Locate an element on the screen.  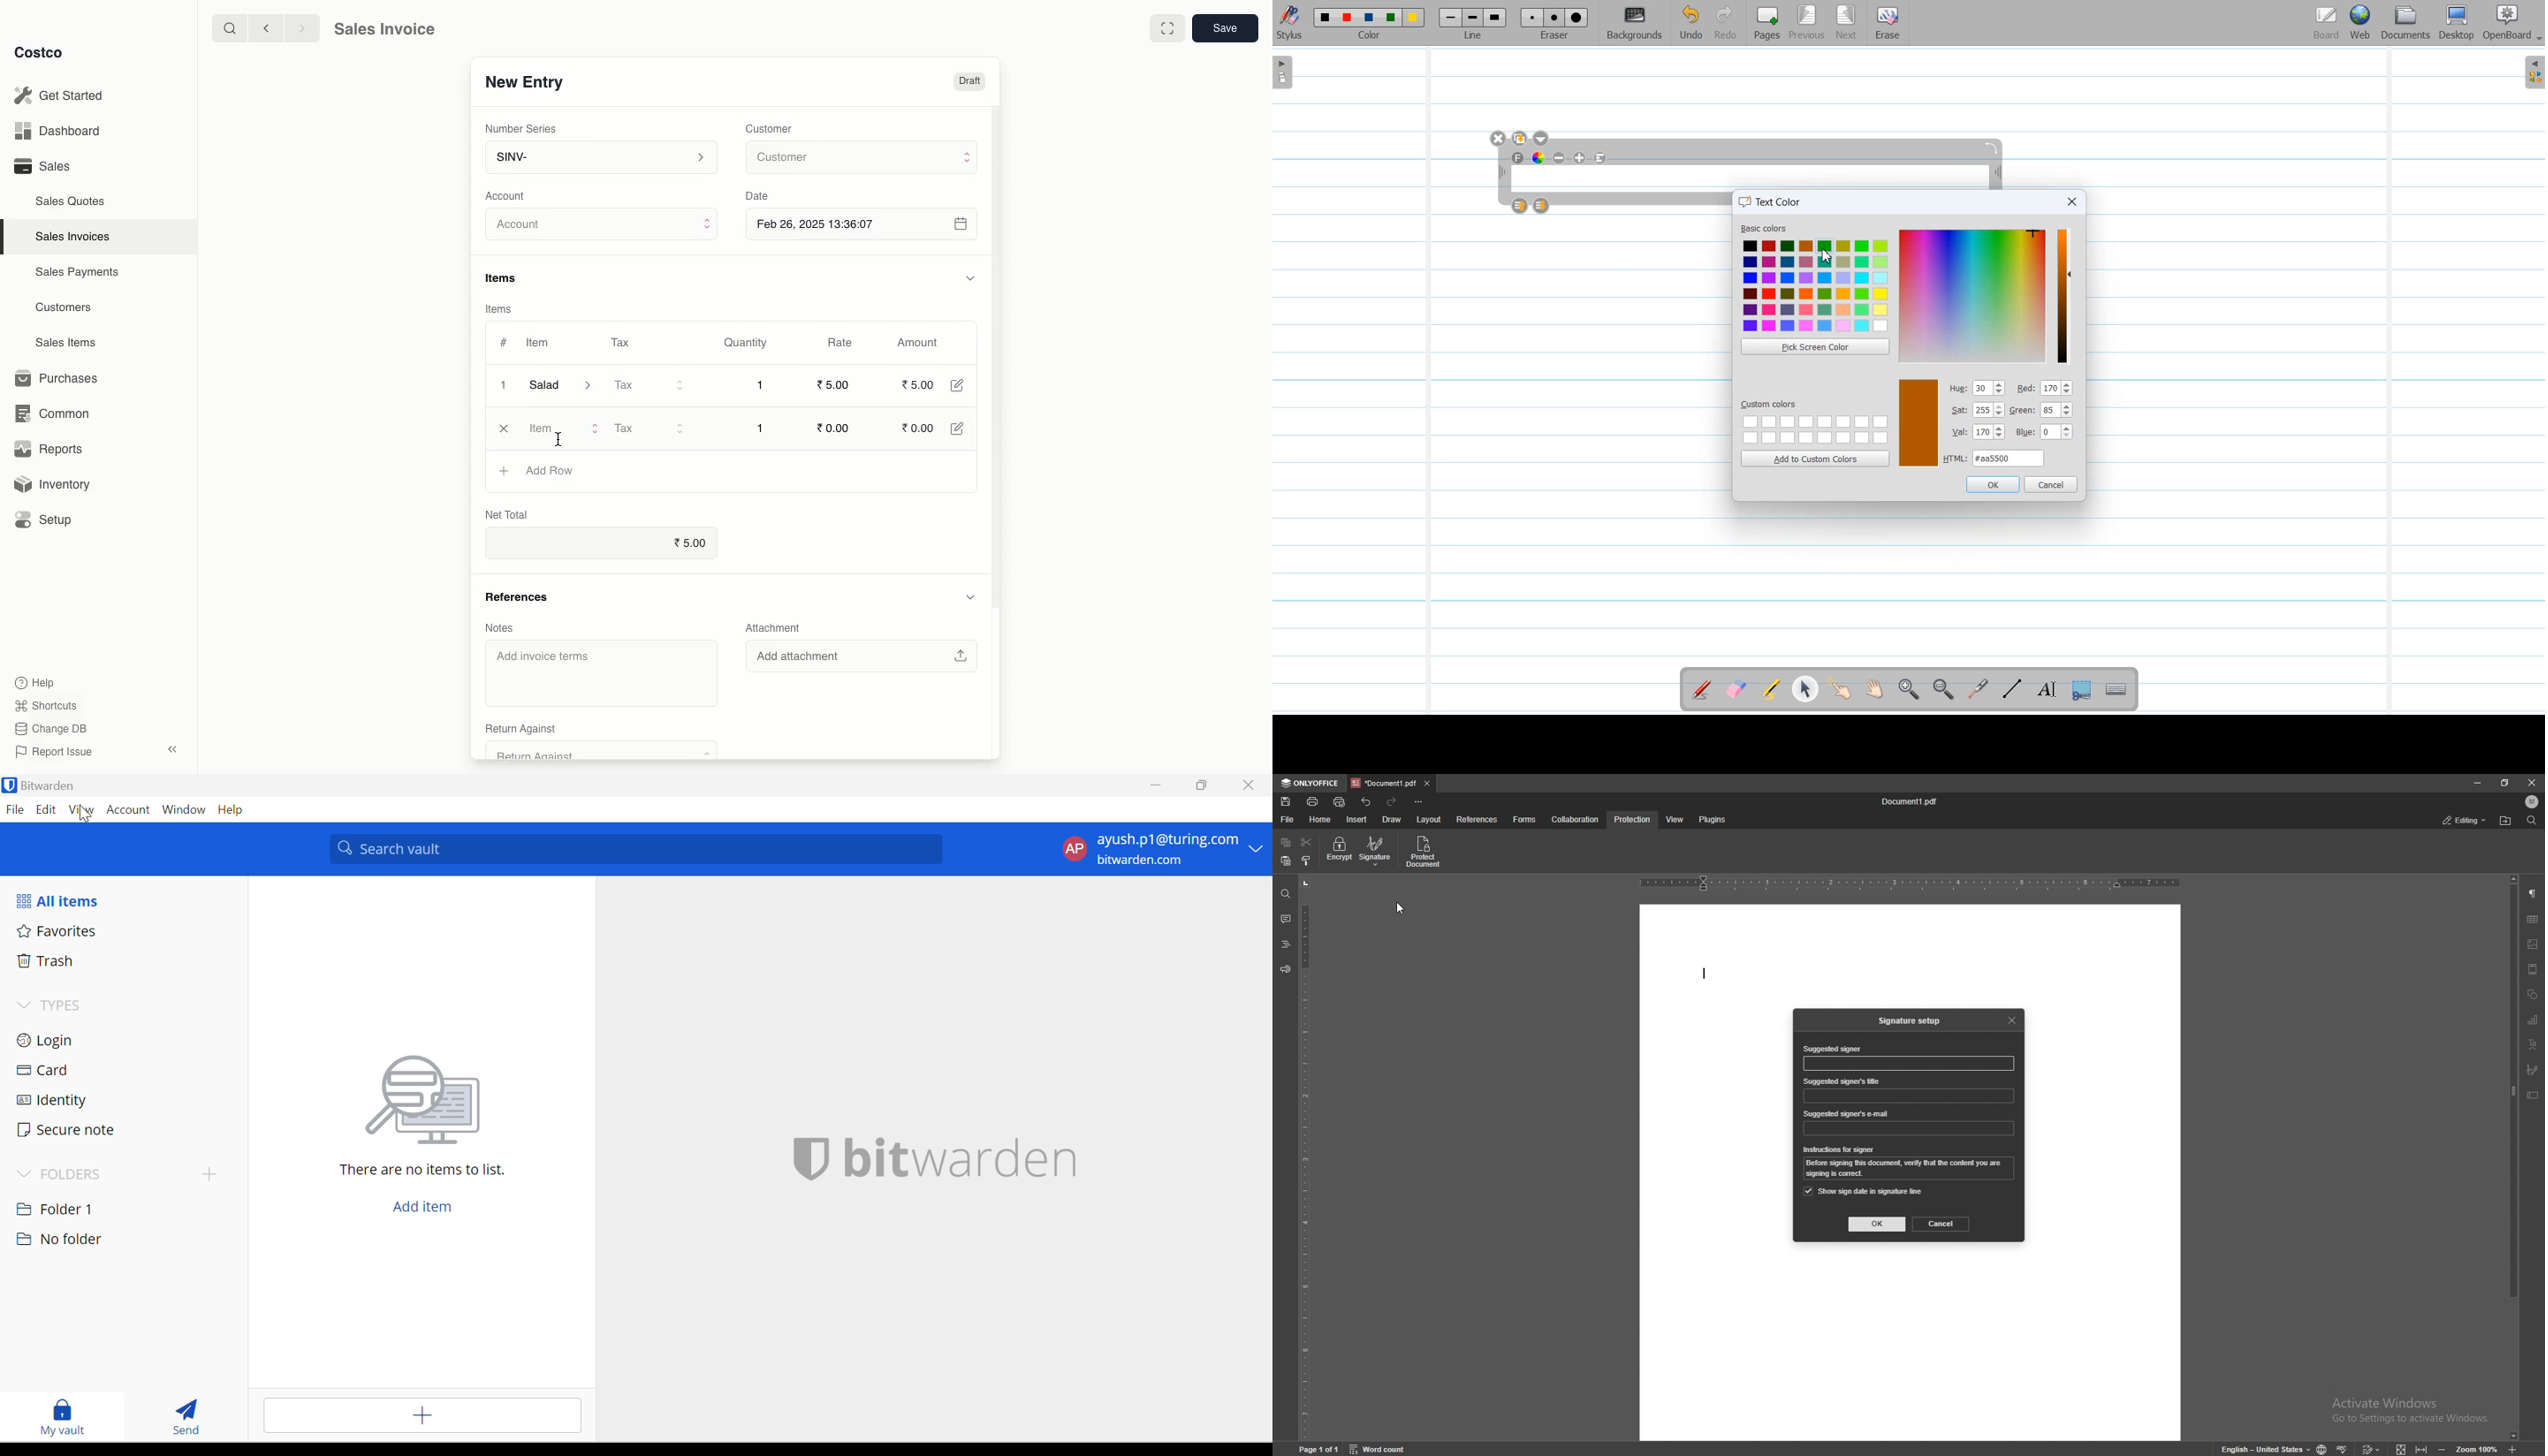
Document is located at coordinates (2407, 23).